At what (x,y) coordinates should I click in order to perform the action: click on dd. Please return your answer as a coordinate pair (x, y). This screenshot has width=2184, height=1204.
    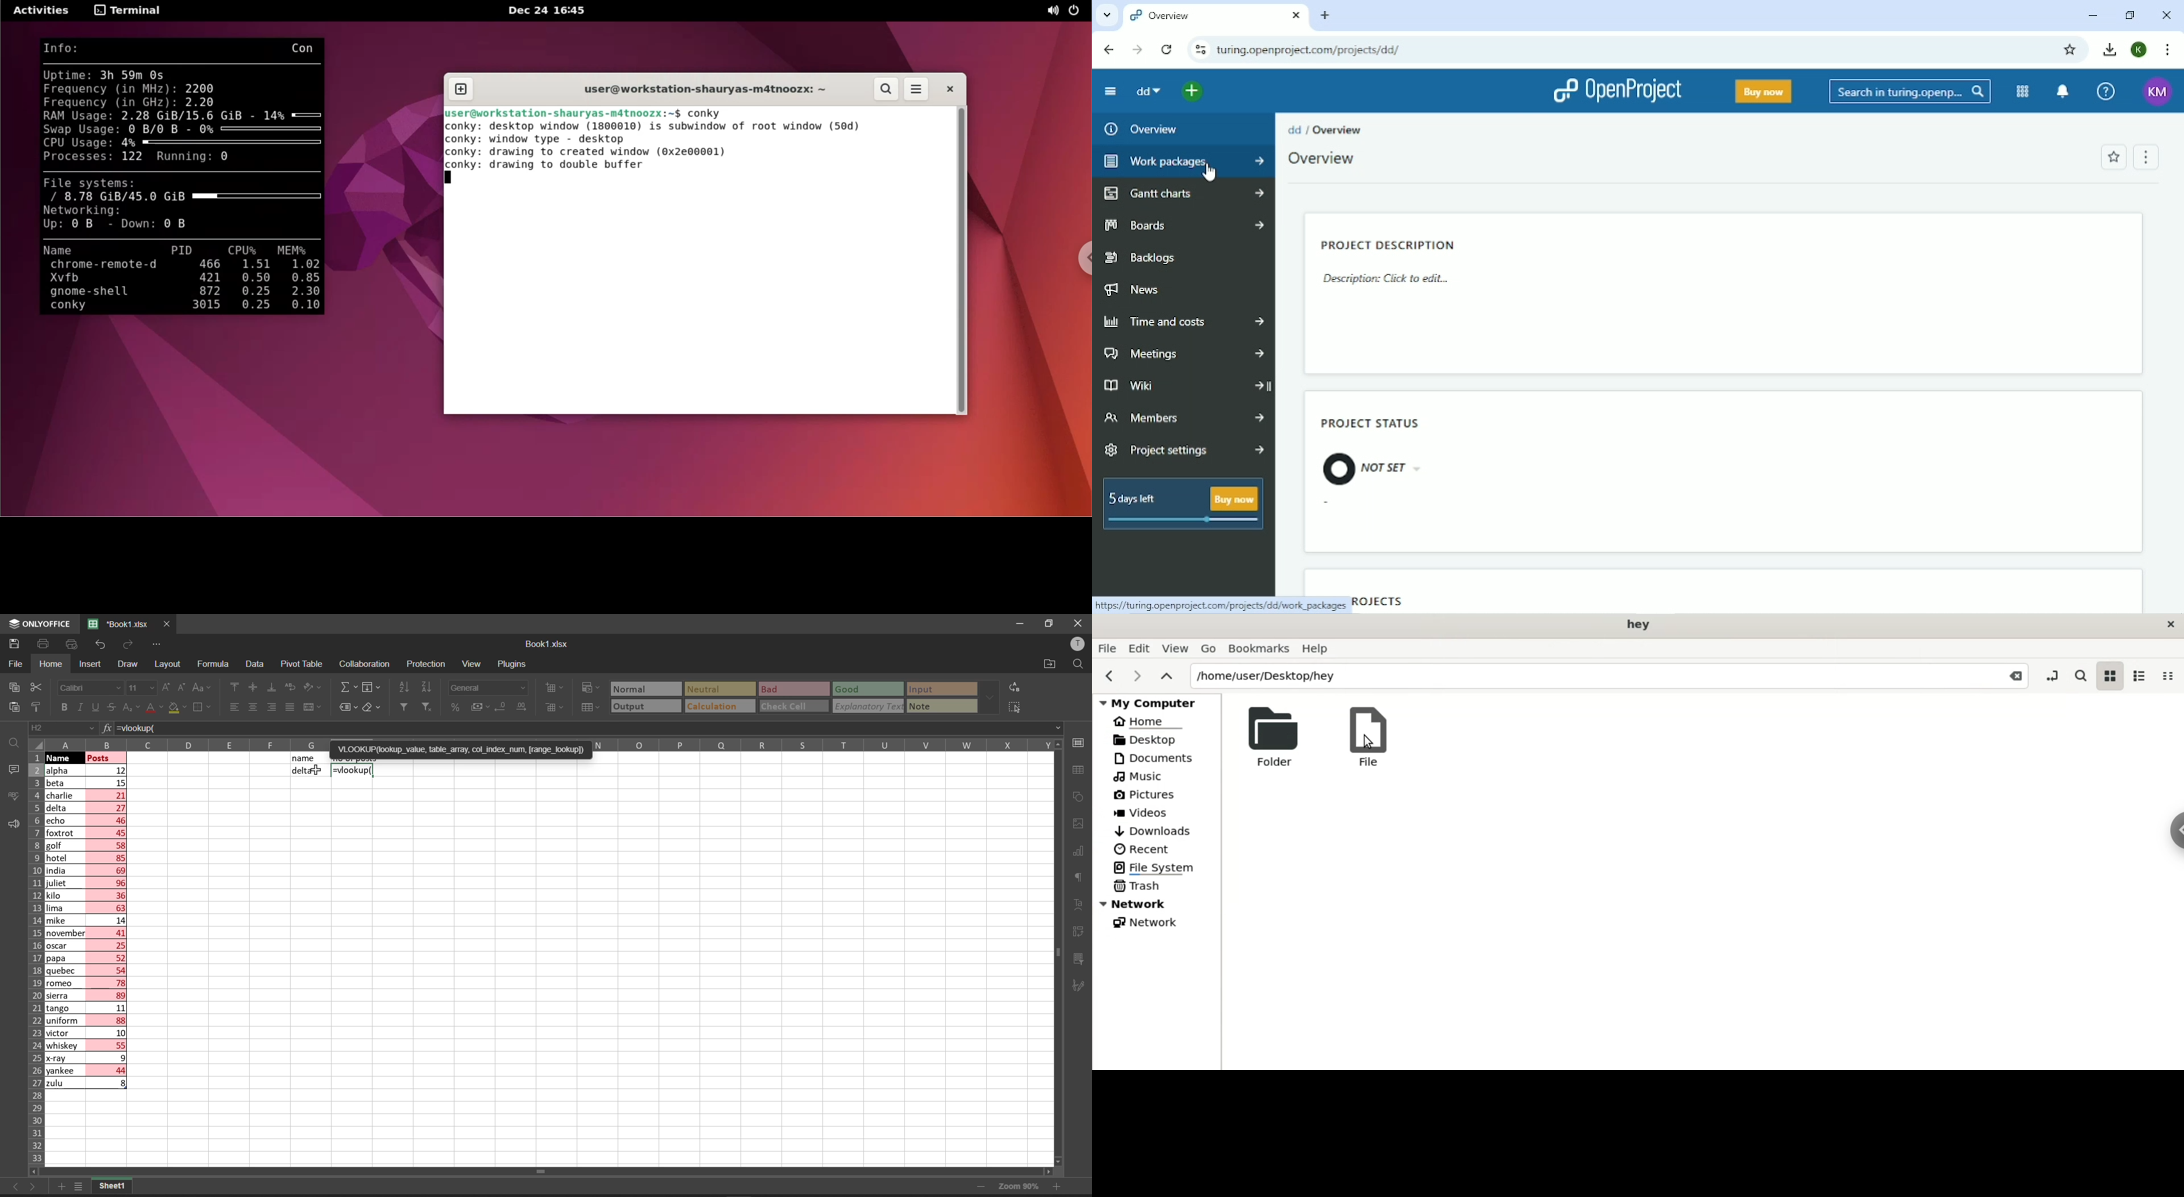
    Looking at the image, I should click on (1149, 90).